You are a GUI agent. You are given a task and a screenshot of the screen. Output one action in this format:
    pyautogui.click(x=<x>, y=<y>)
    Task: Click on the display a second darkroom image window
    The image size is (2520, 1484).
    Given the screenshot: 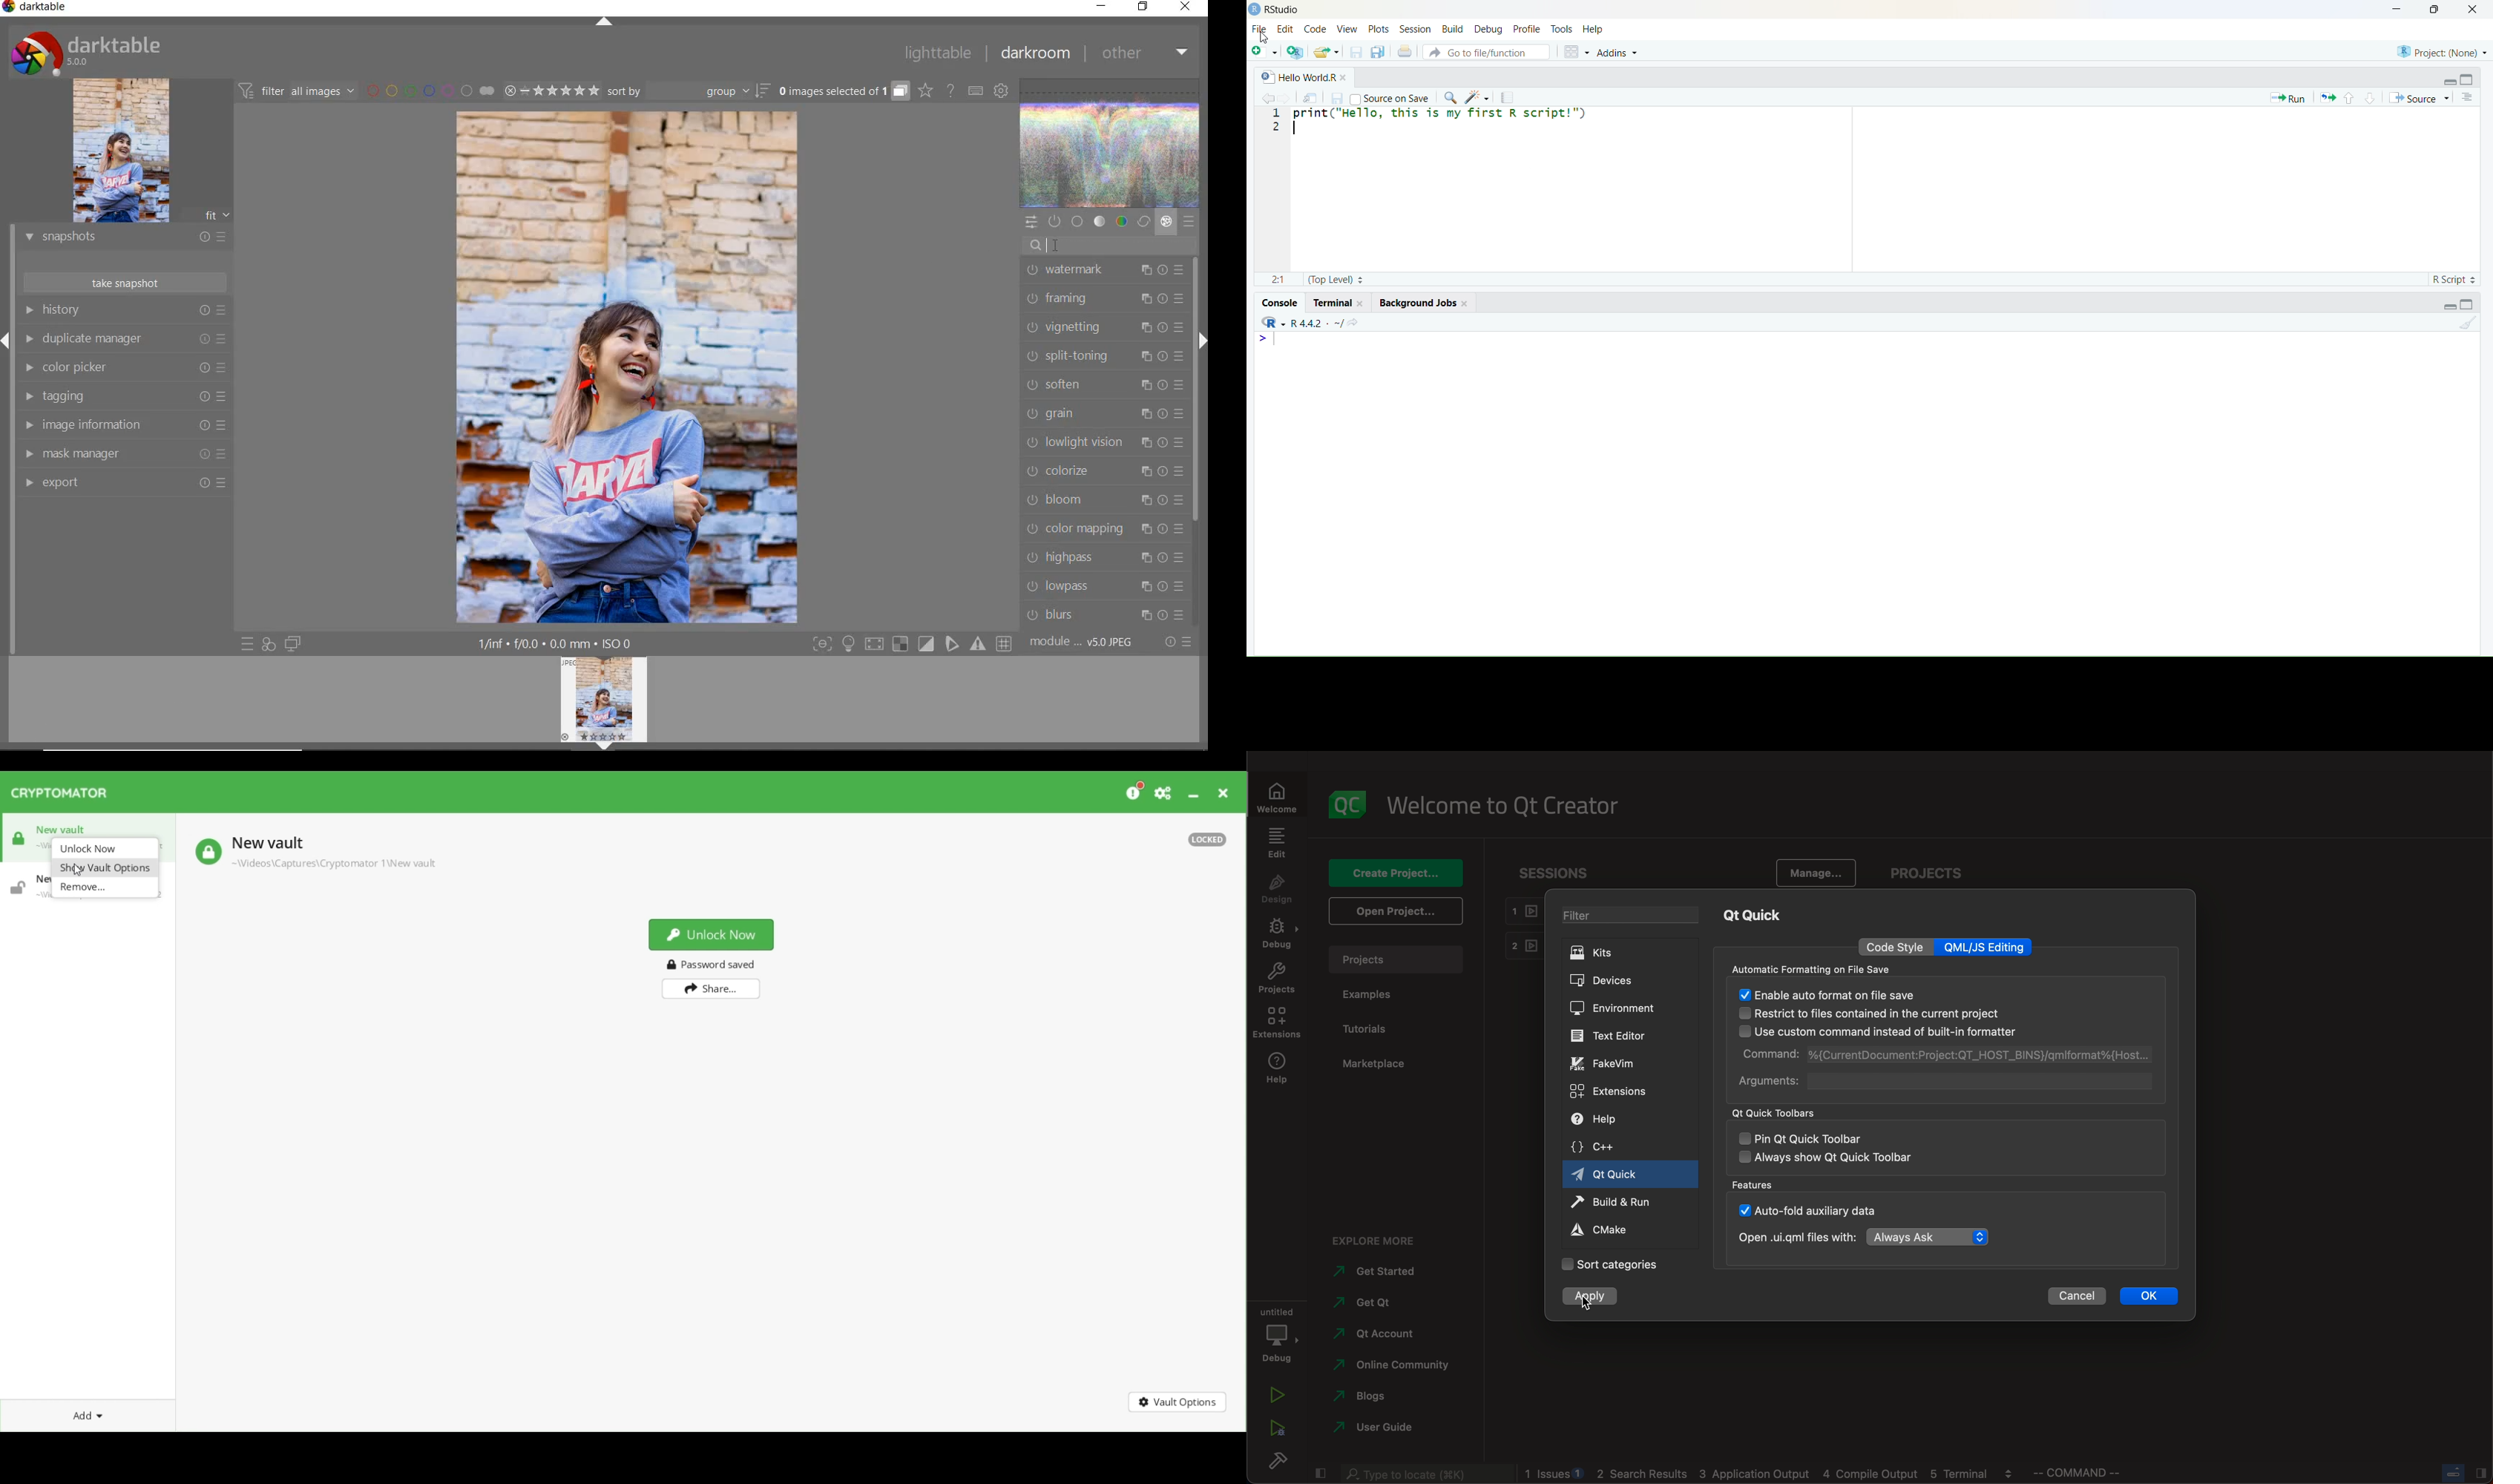 What is the action you would take?
    pyautogui.click(x=293, y=643)
    